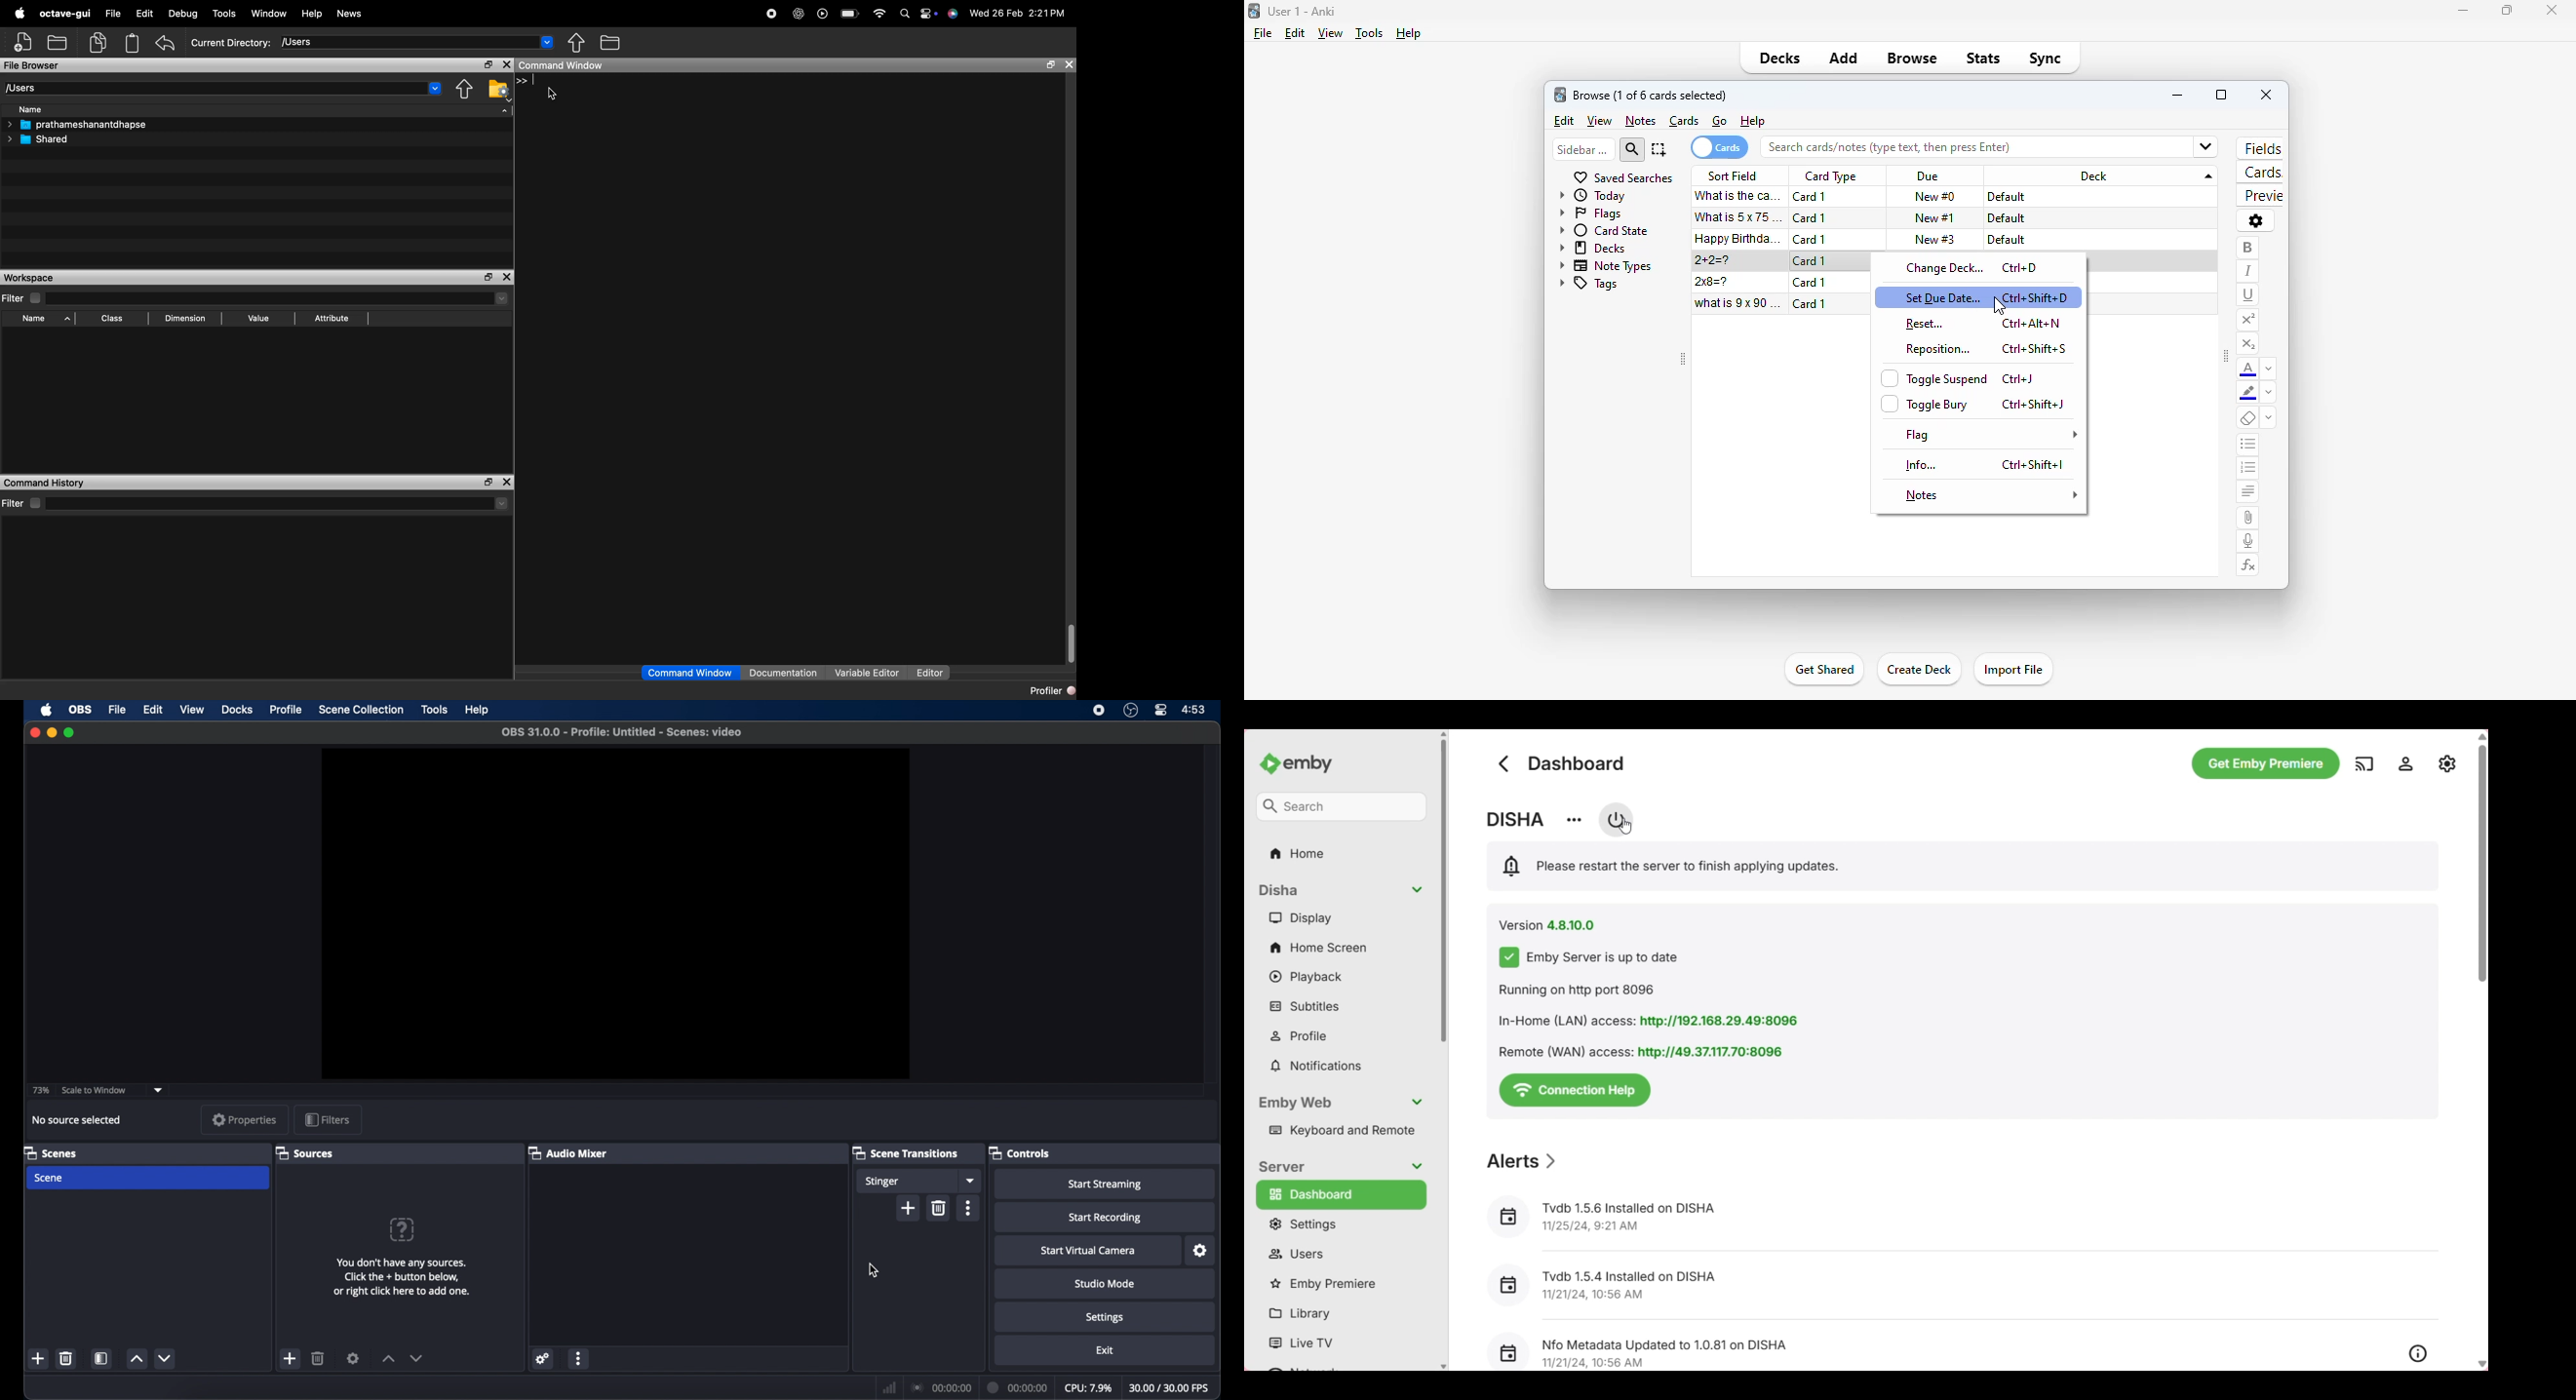 The width and height of the screenshot is (2576, 1400). Describe the element at coordinates (1983, 58) in the screenshot. I see `stats` at that location.